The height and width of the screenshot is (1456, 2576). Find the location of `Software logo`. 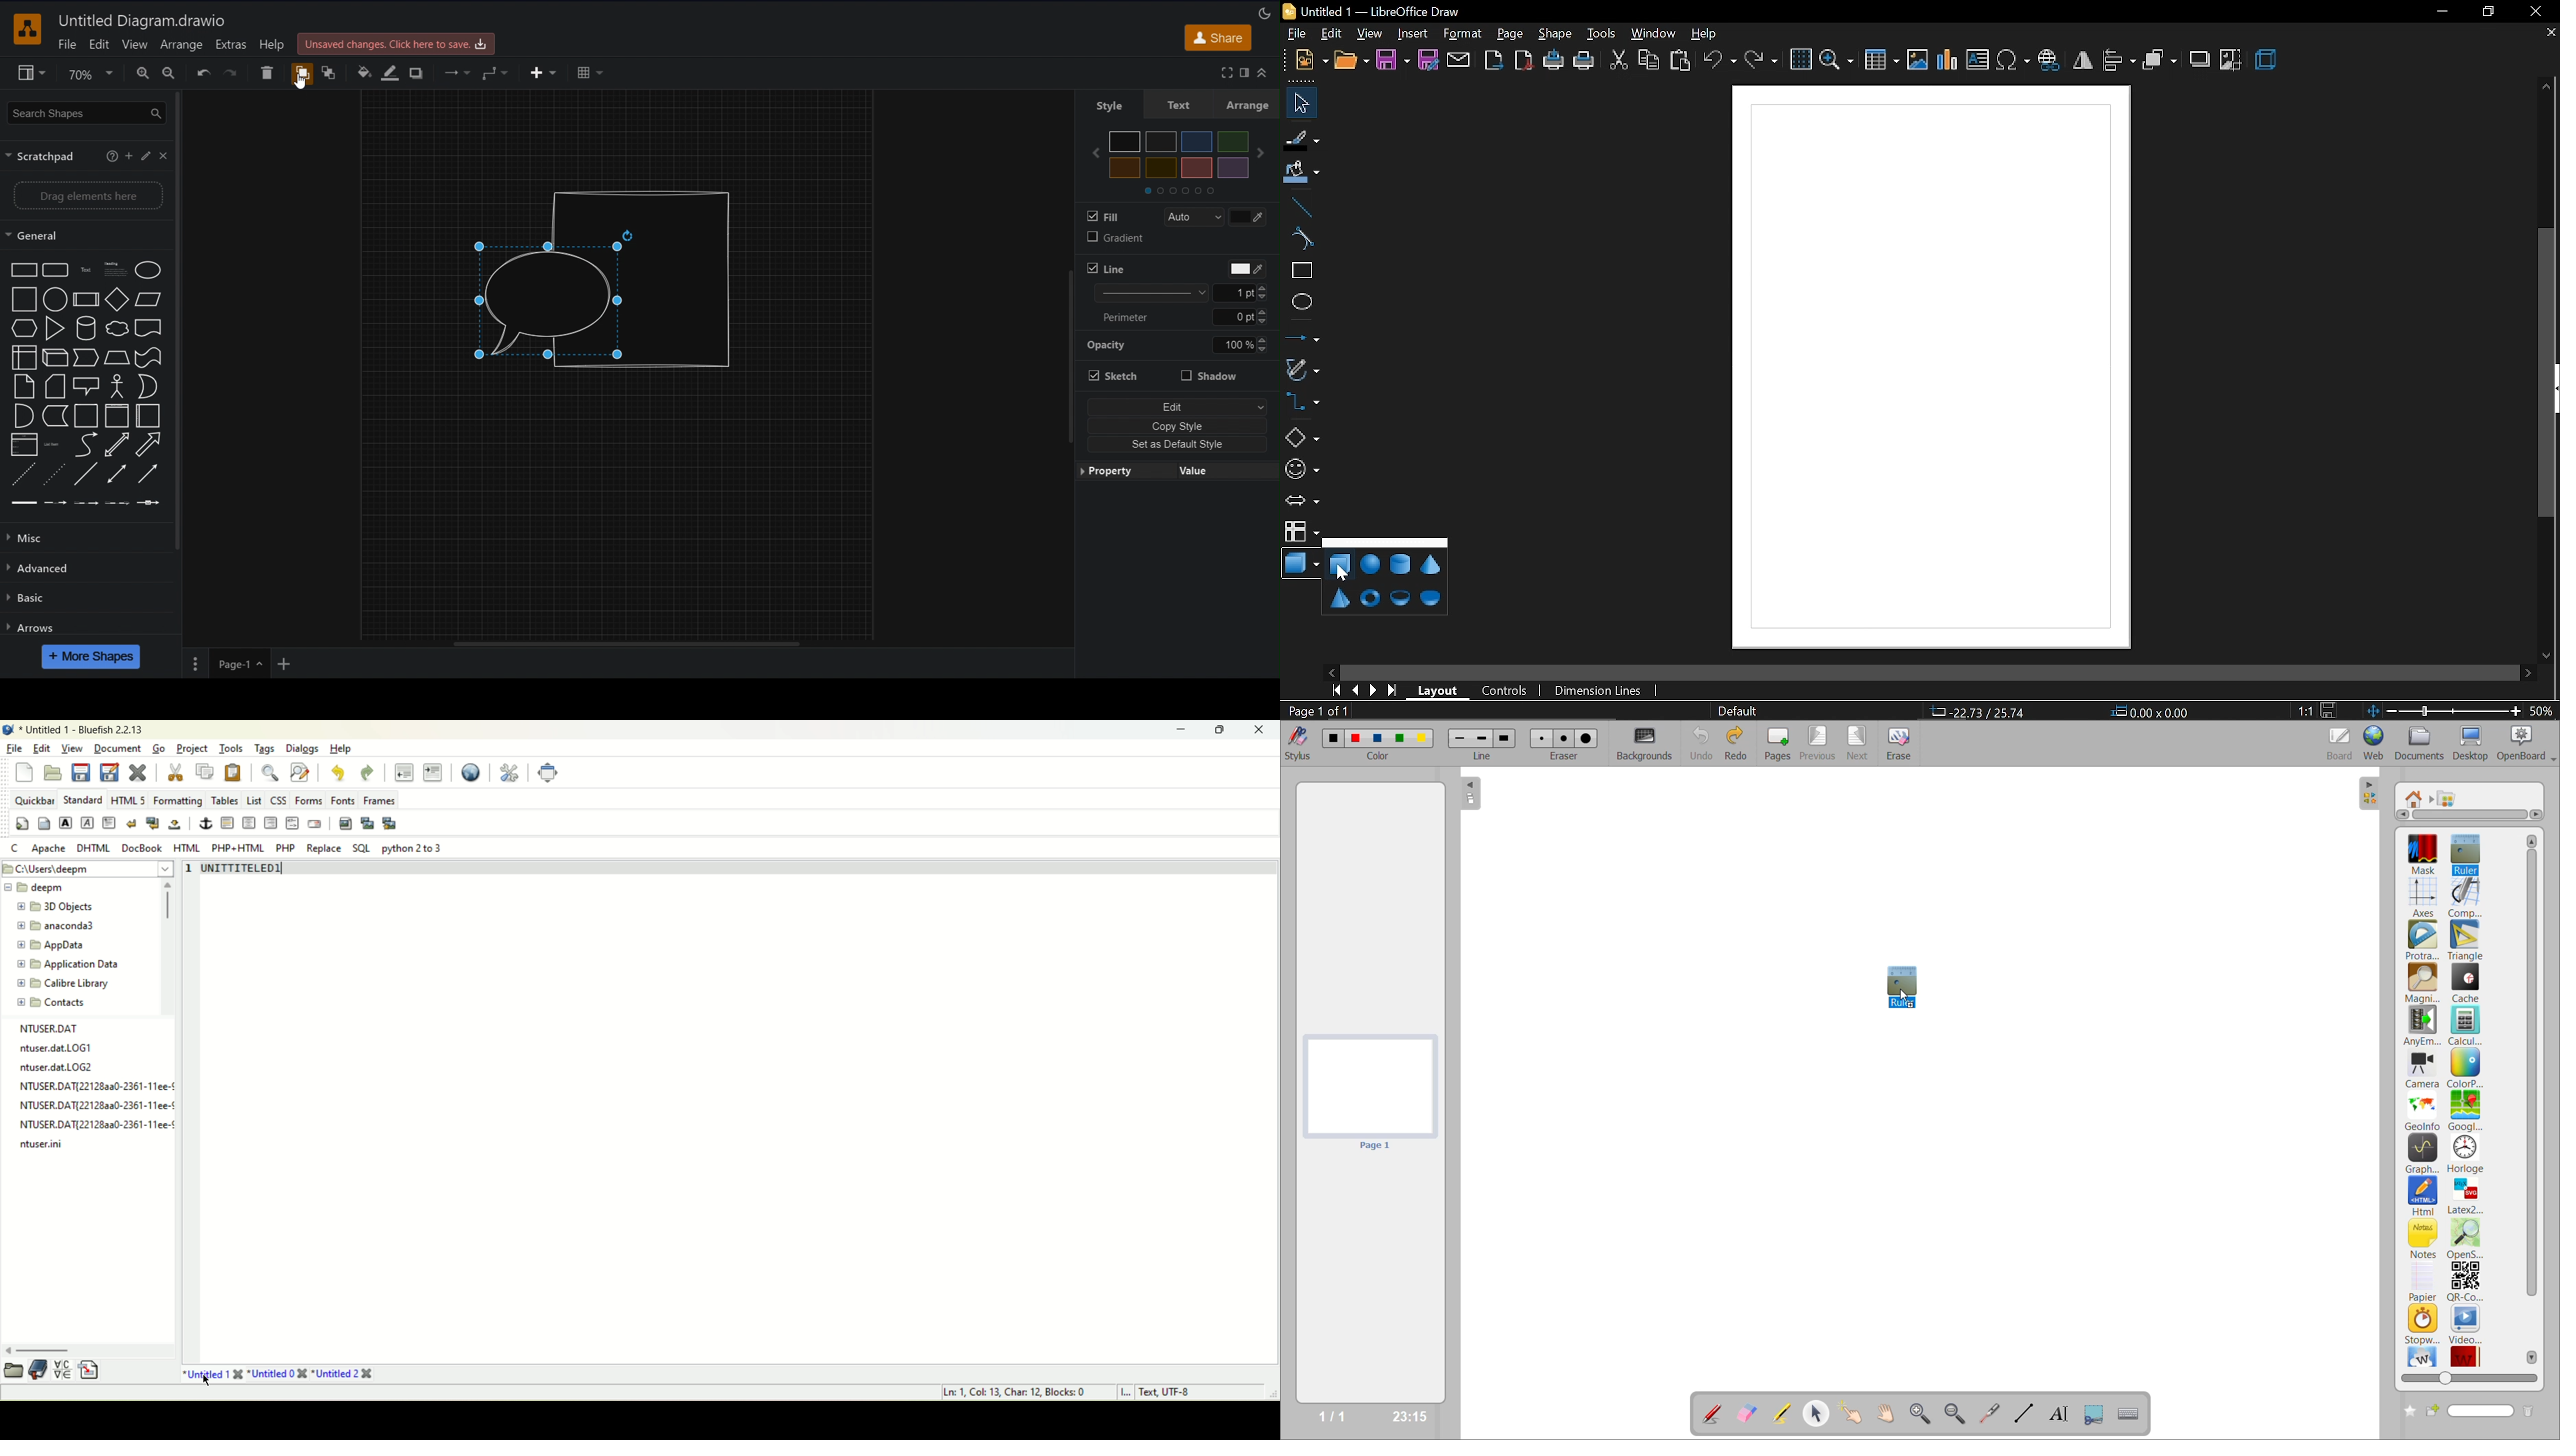

Software logo is located at coordinates (27, 29).